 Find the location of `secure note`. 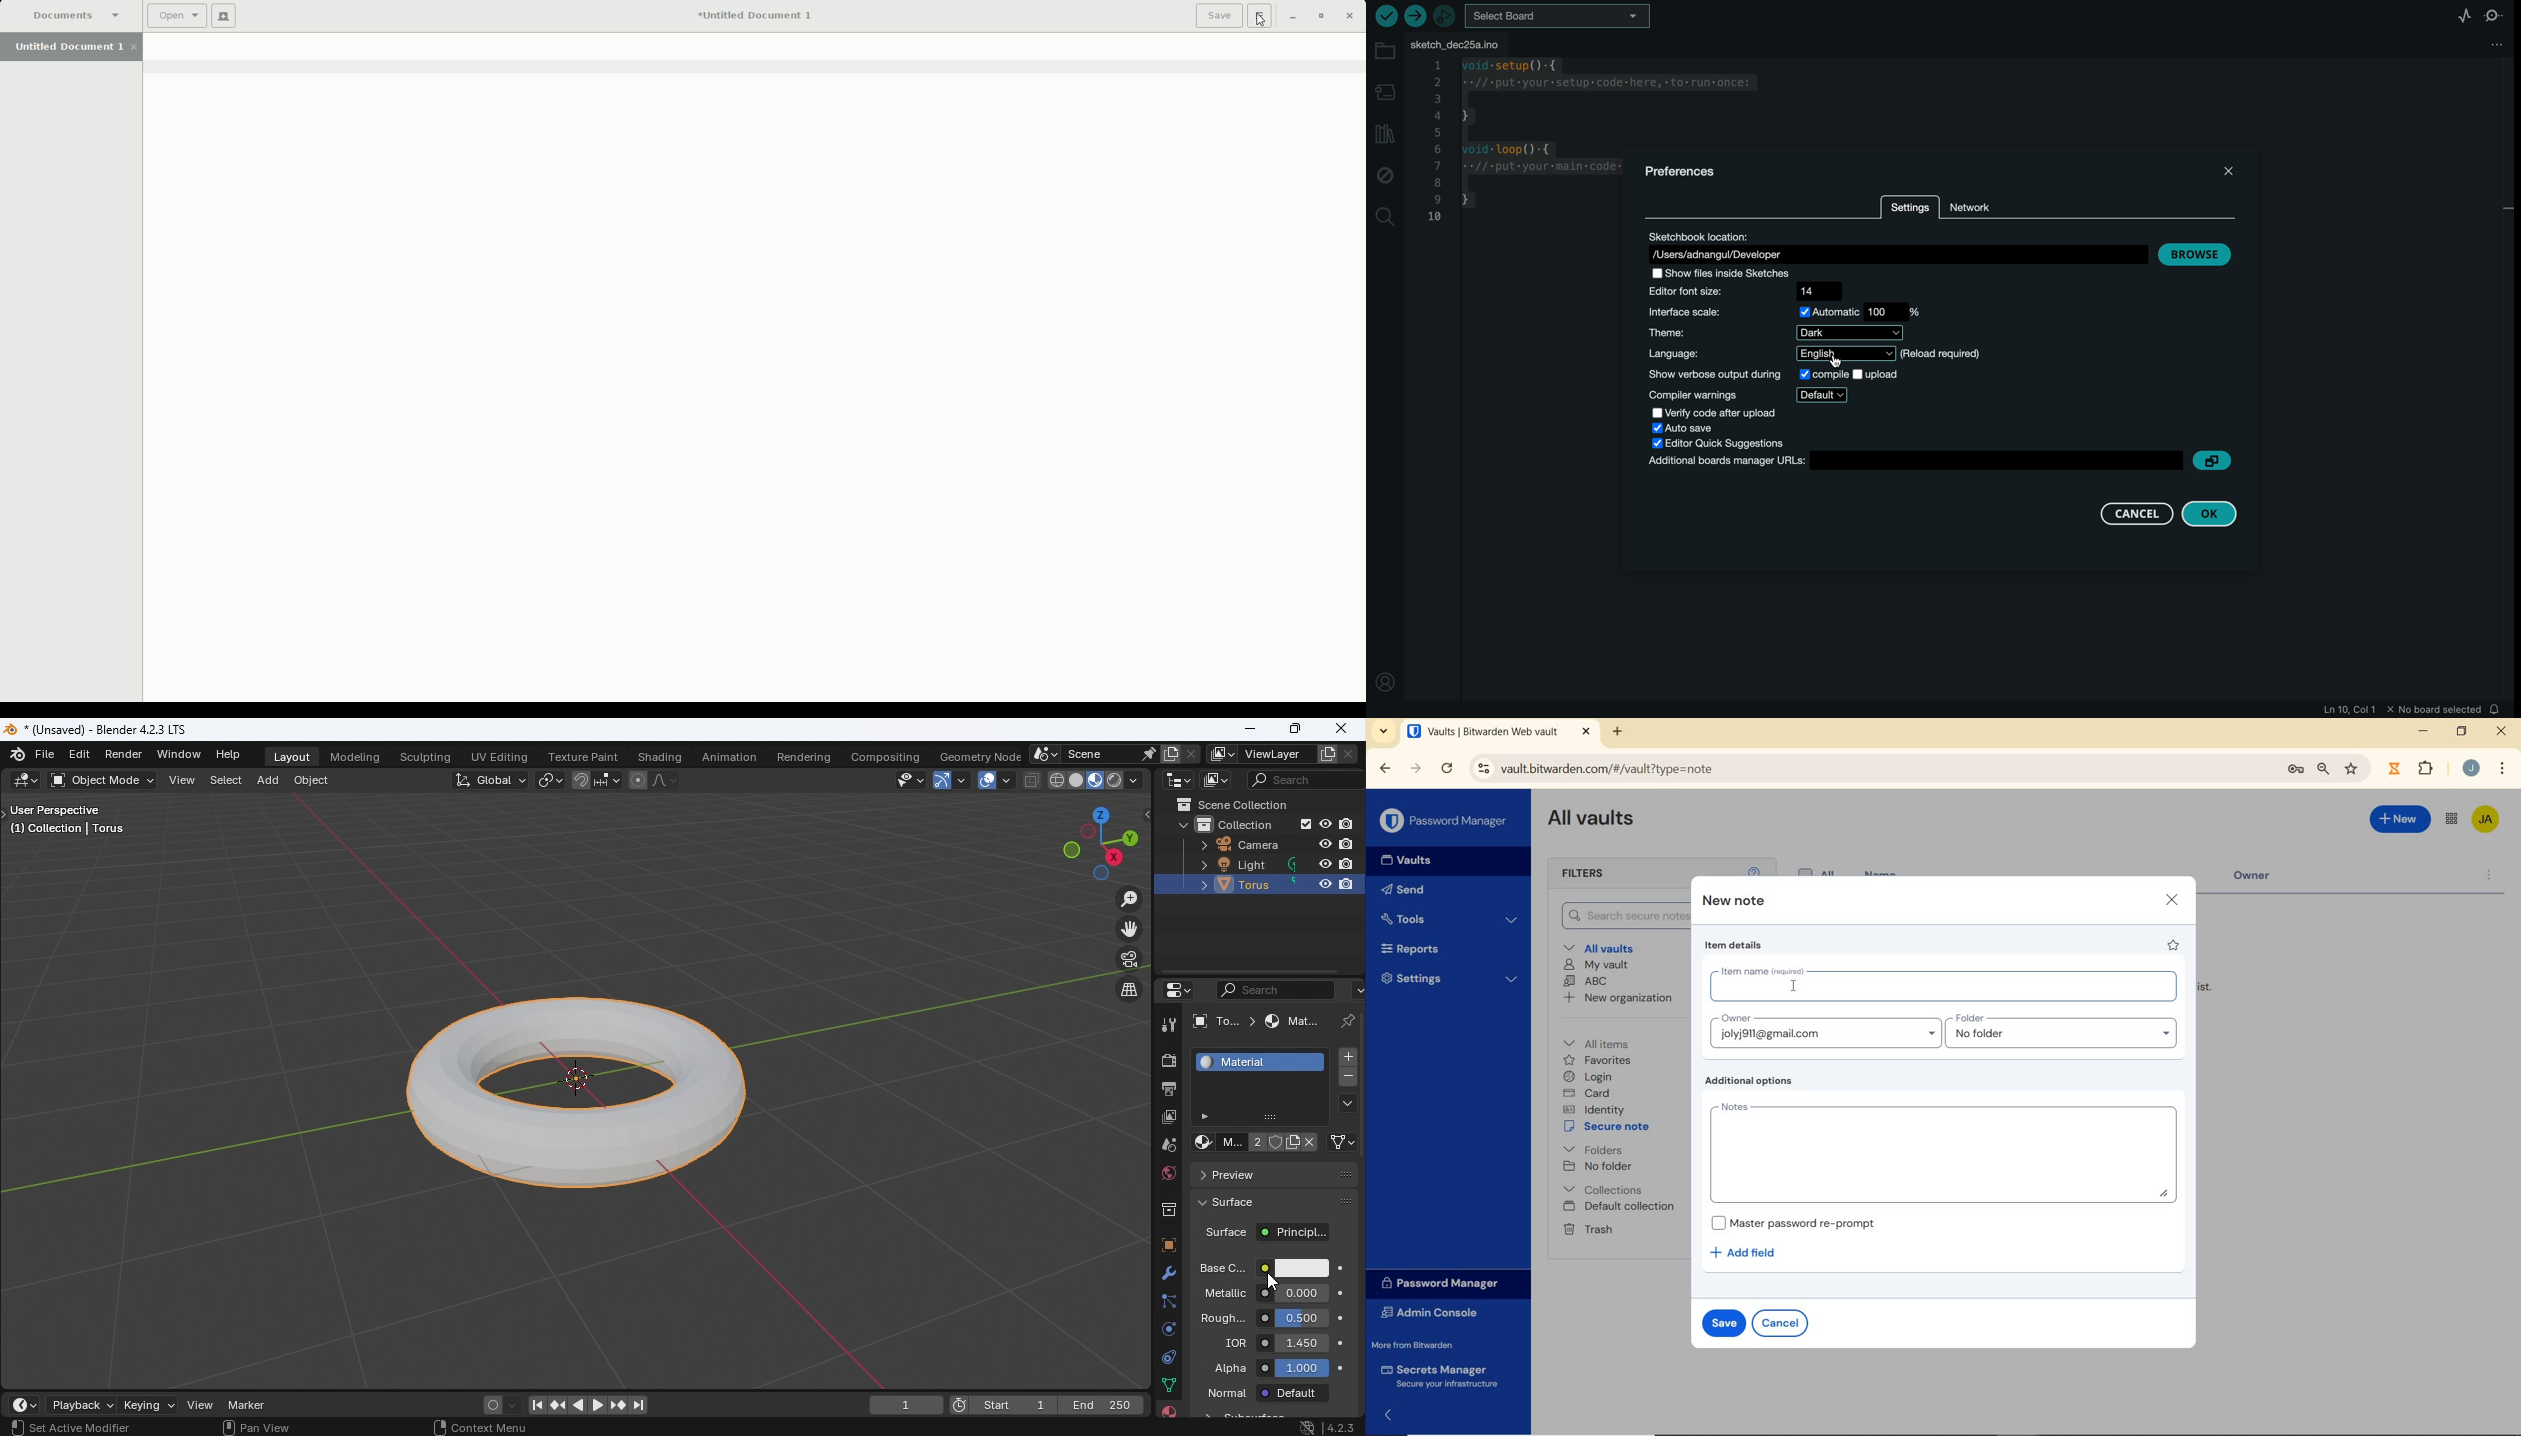

secure note is located at coordinates (1609, 1127).